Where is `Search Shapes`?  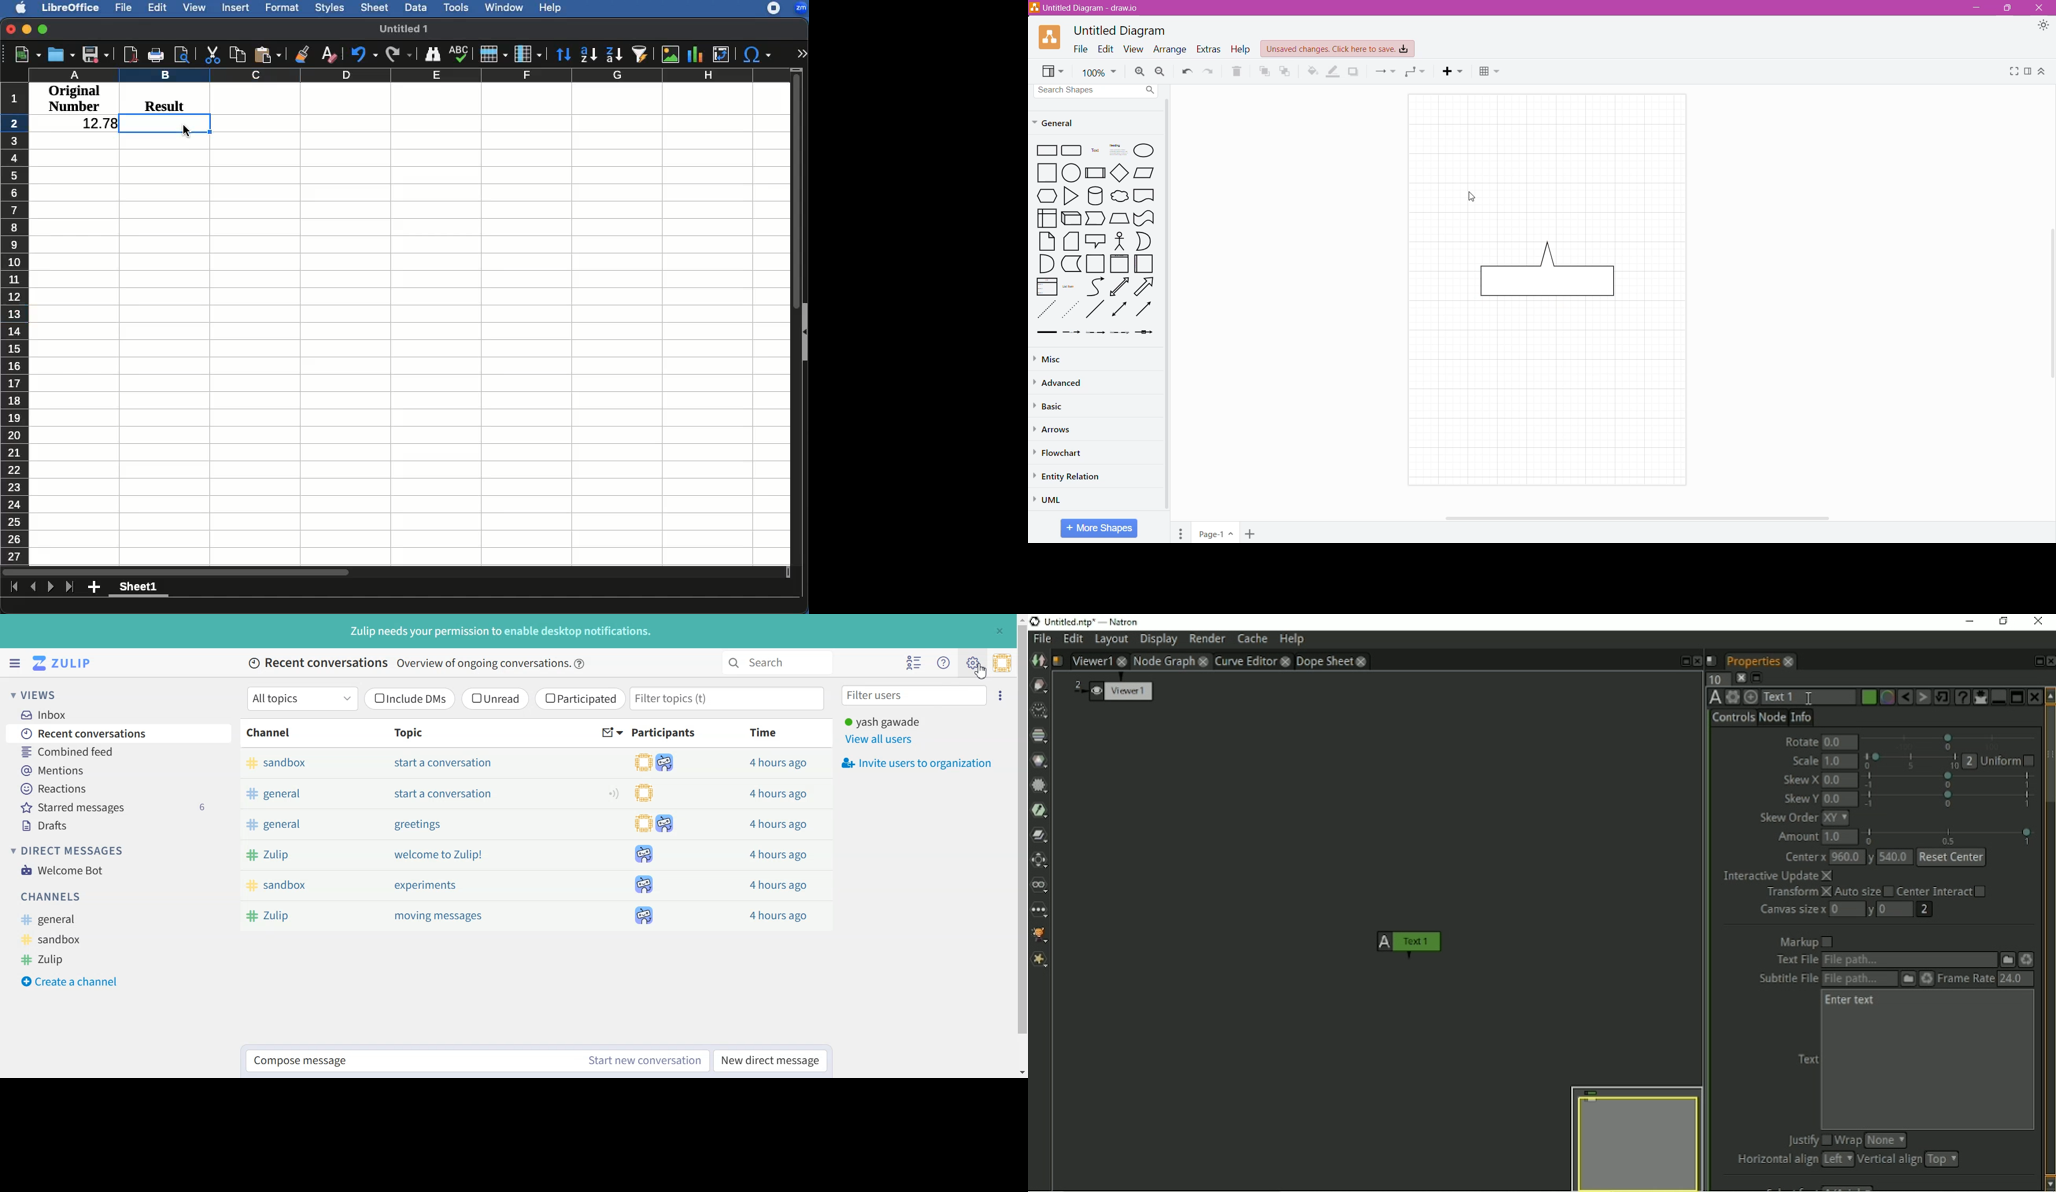
Search Shapes is located at coordinates (1097, 90).